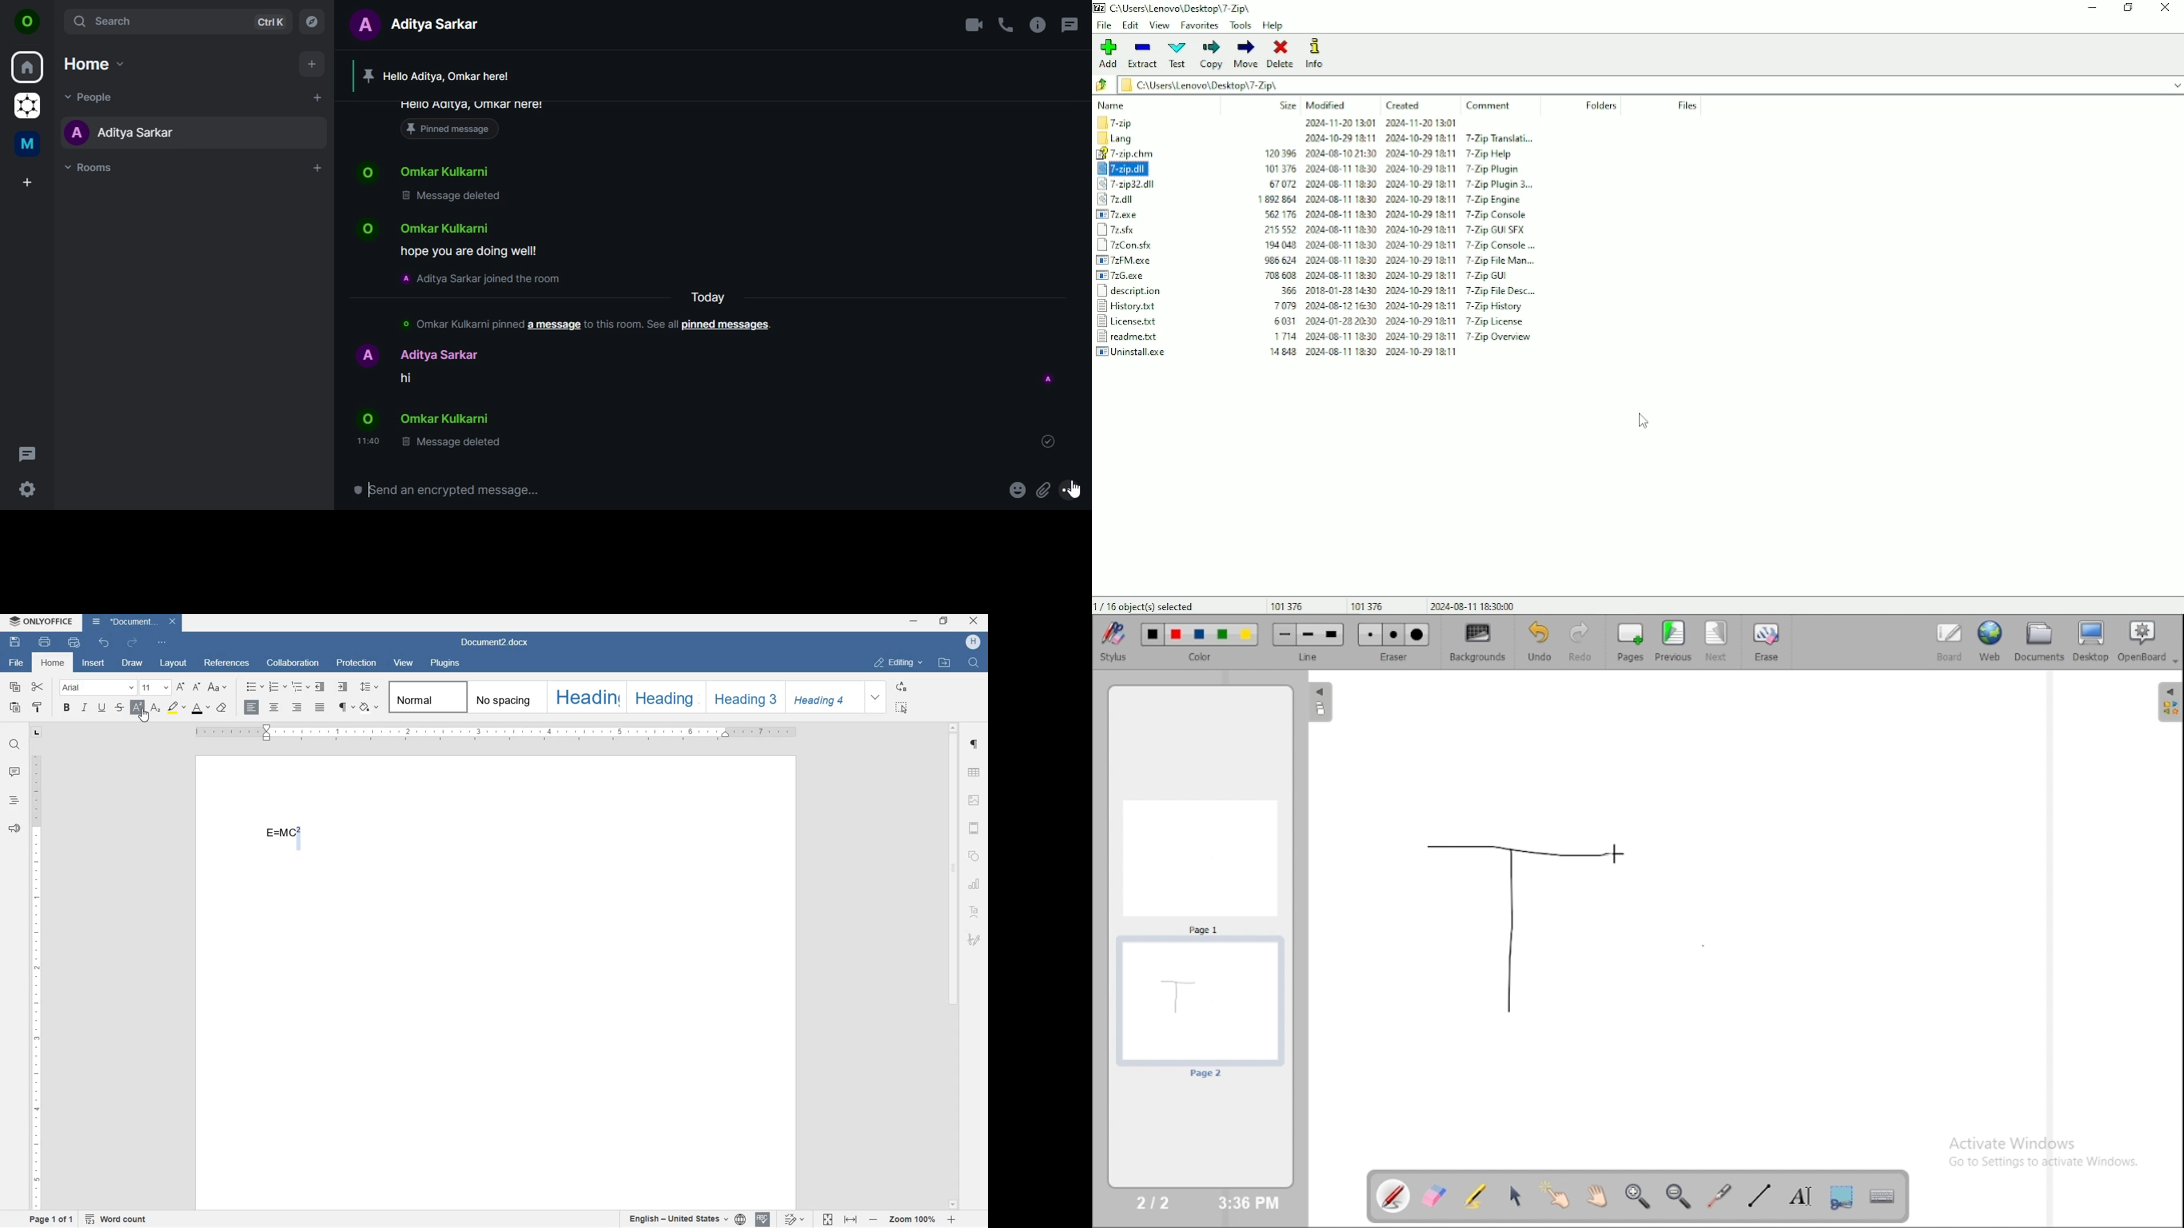 This screenshot has width=2184, height=1232. Describe the element at coordinates (975, 800) in the screenshot. I see `image` at that location.